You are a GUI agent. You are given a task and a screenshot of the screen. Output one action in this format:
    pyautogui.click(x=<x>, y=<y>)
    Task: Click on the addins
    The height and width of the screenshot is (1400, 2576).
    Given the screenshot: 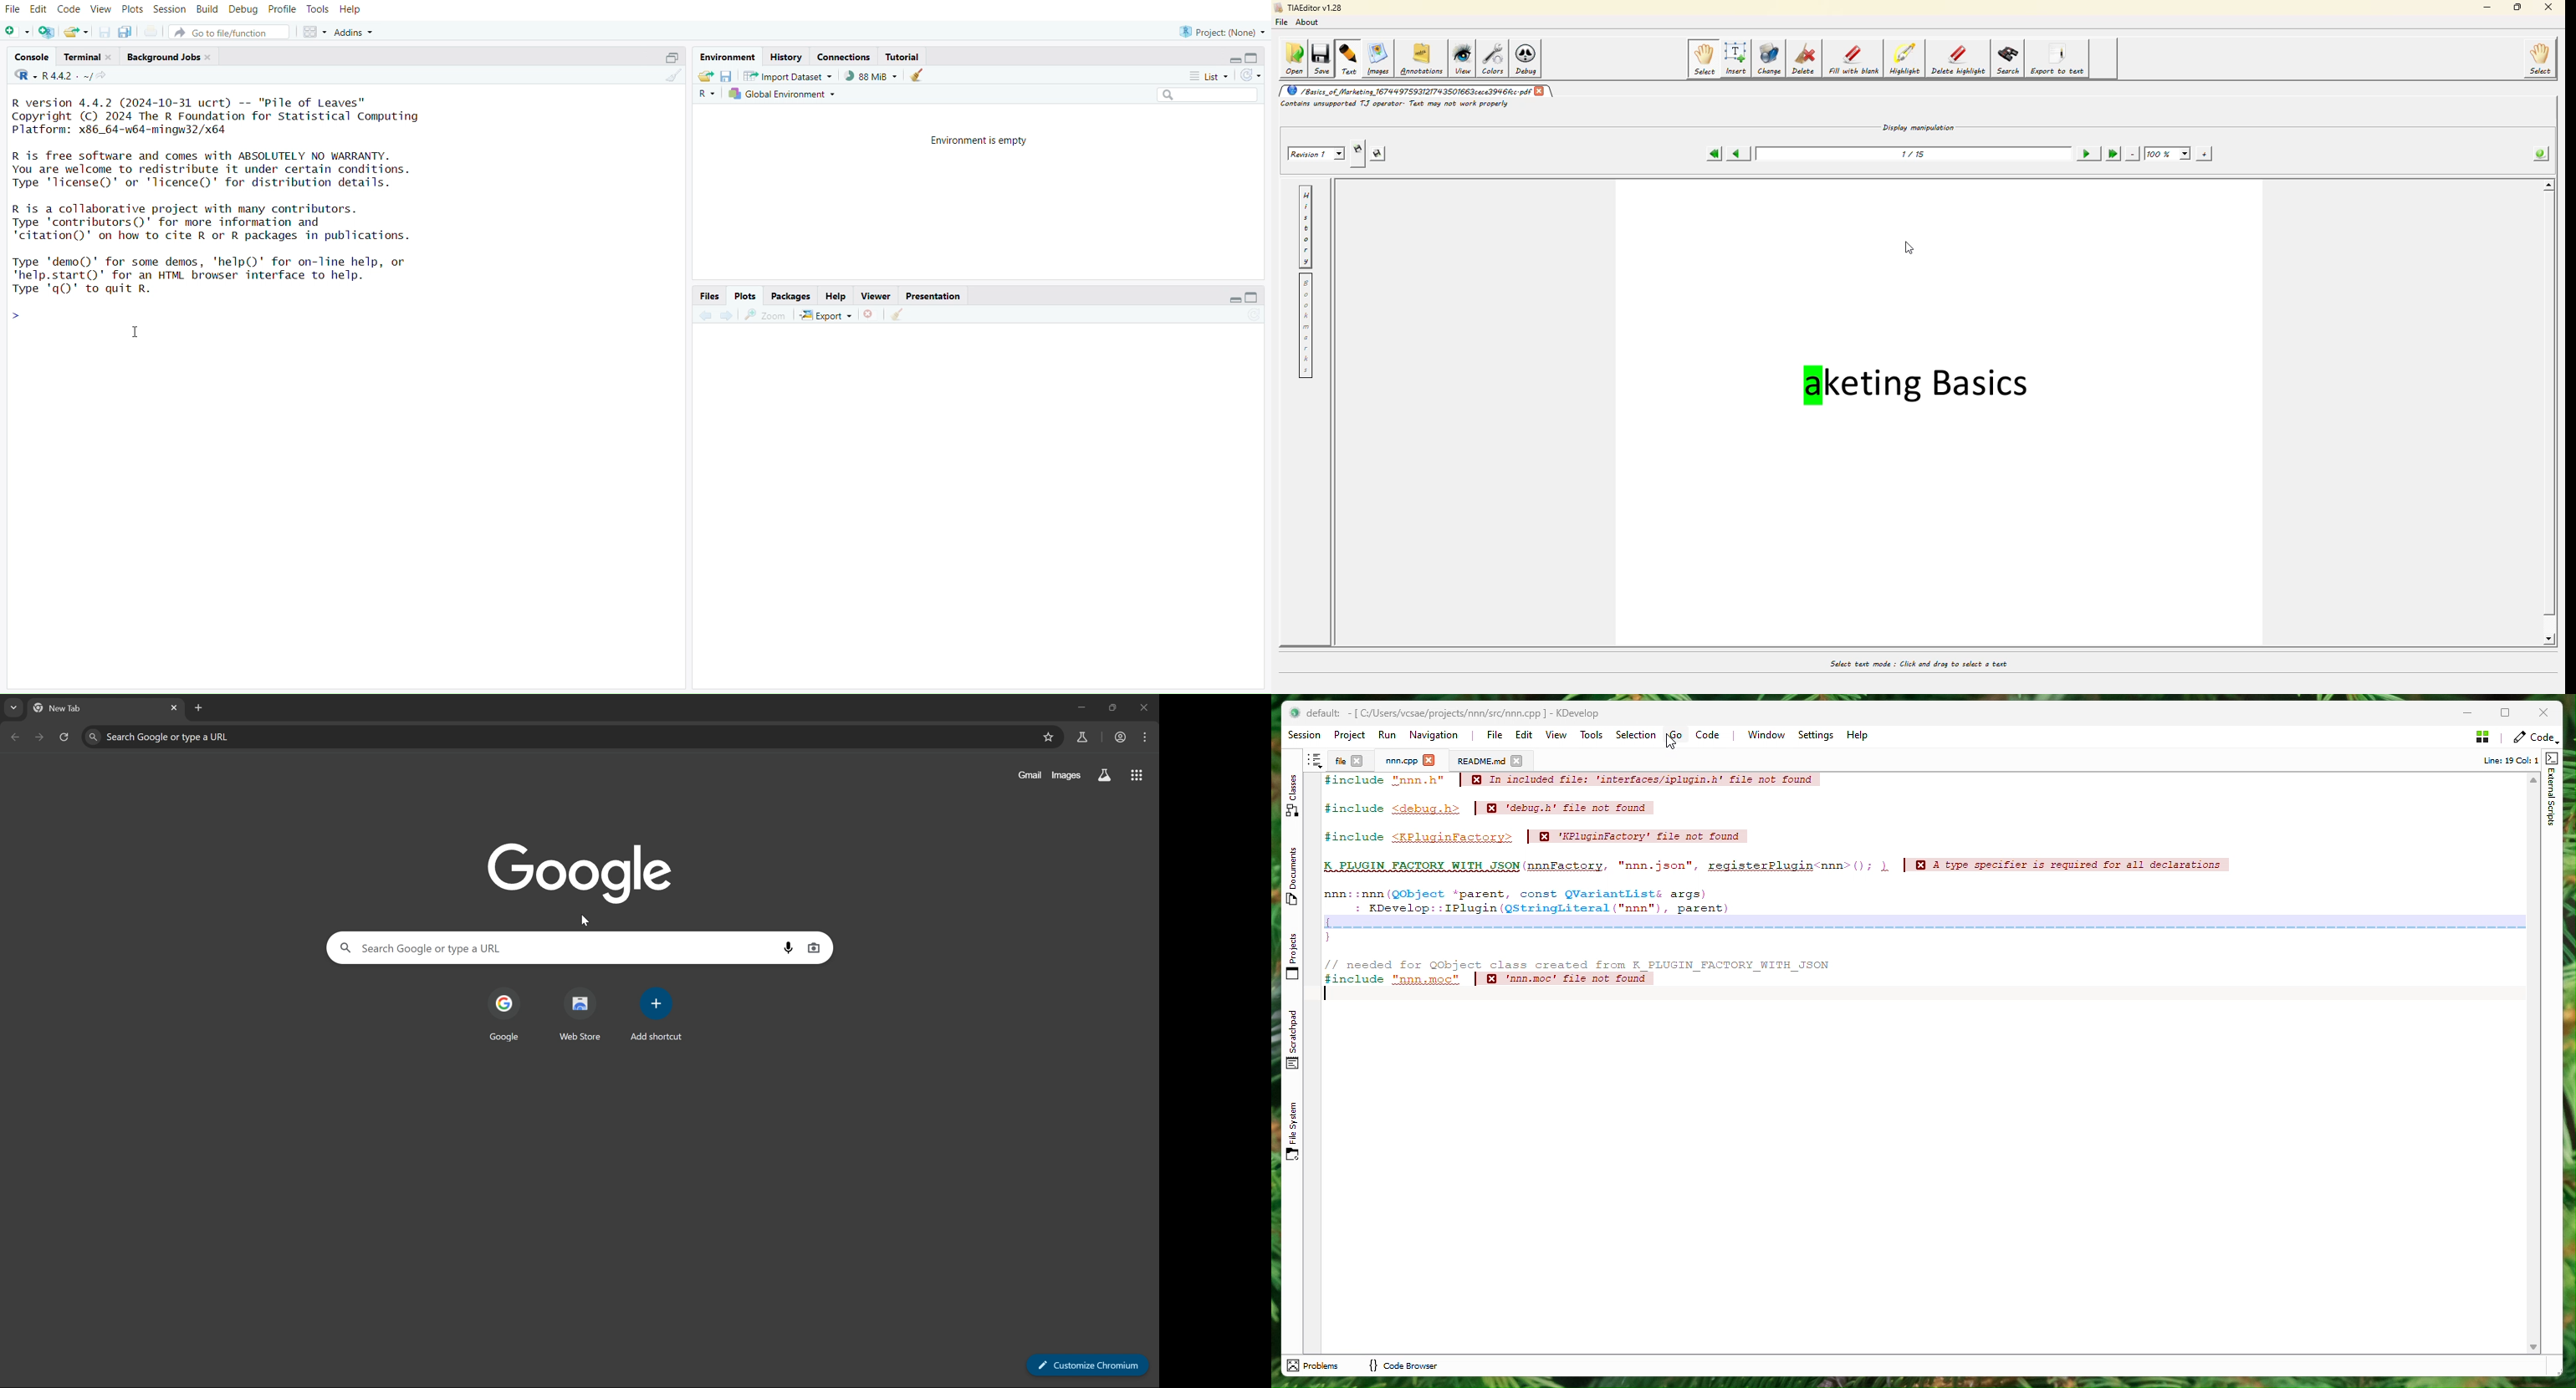 What is the action you would take?
    pyautogui.click(x=357, y=32)
    